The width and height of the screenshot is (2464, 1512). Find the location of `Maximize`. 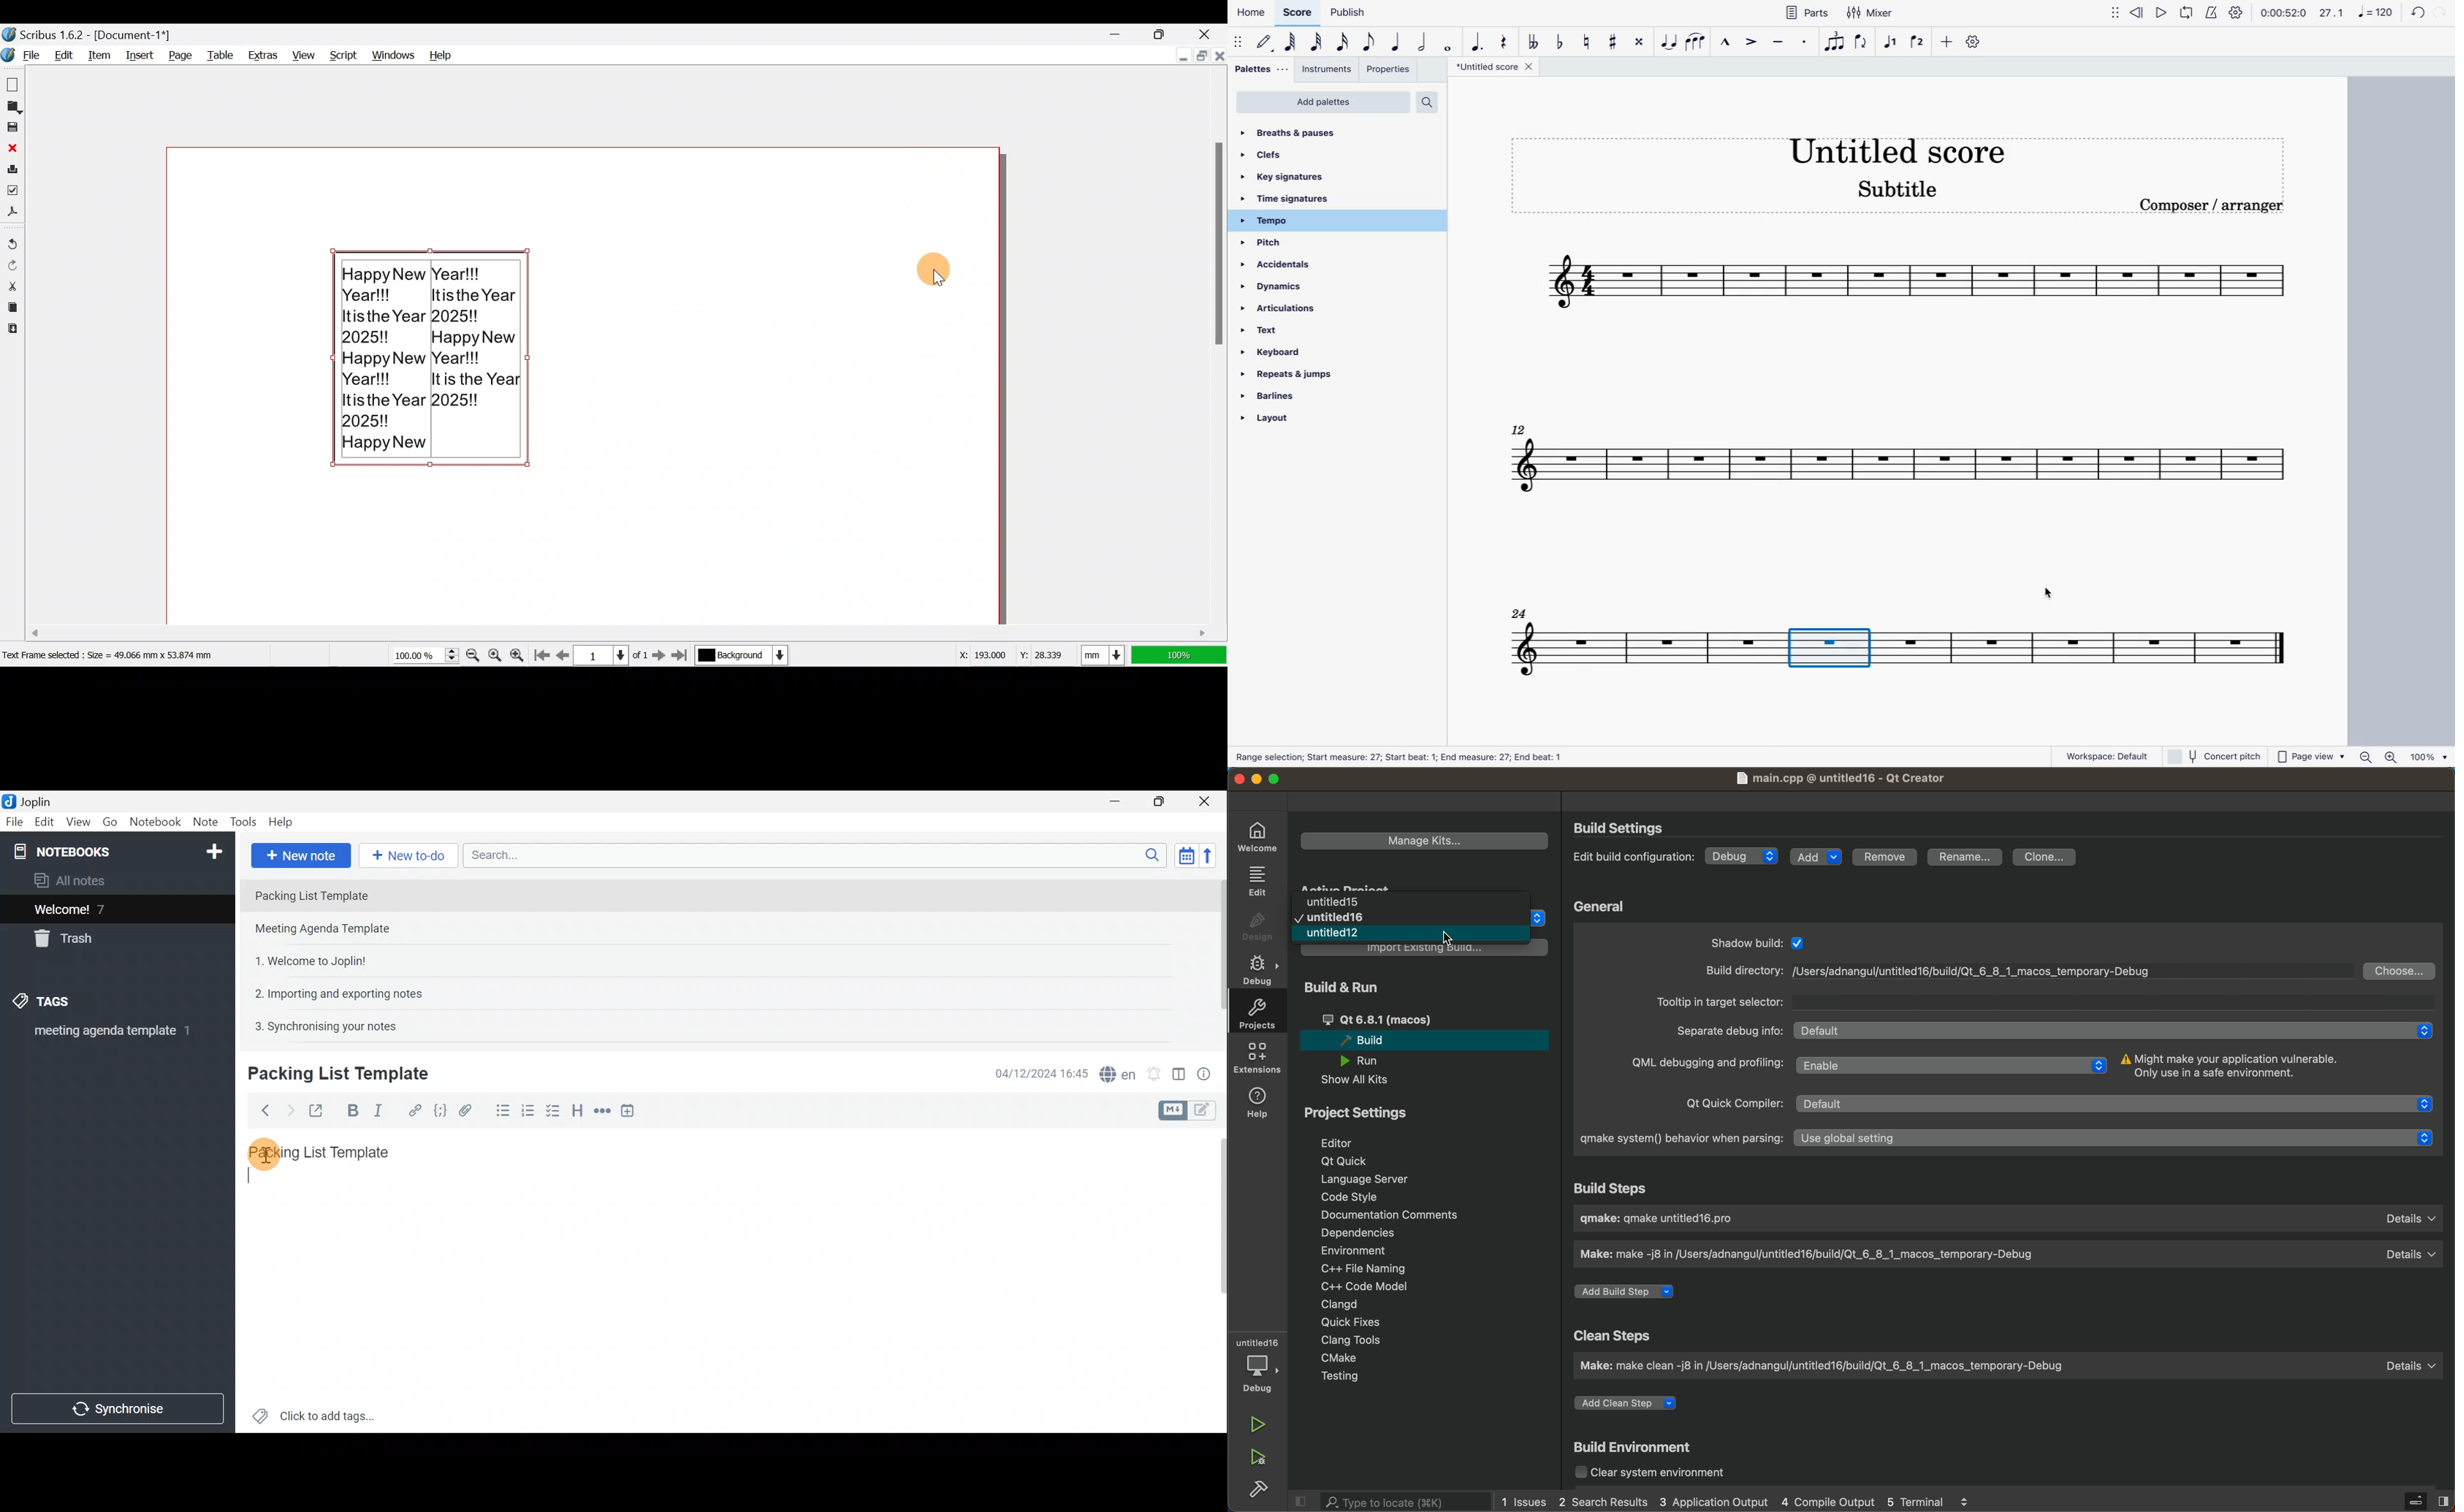

Maximize is located at coordinates (1201, 58).